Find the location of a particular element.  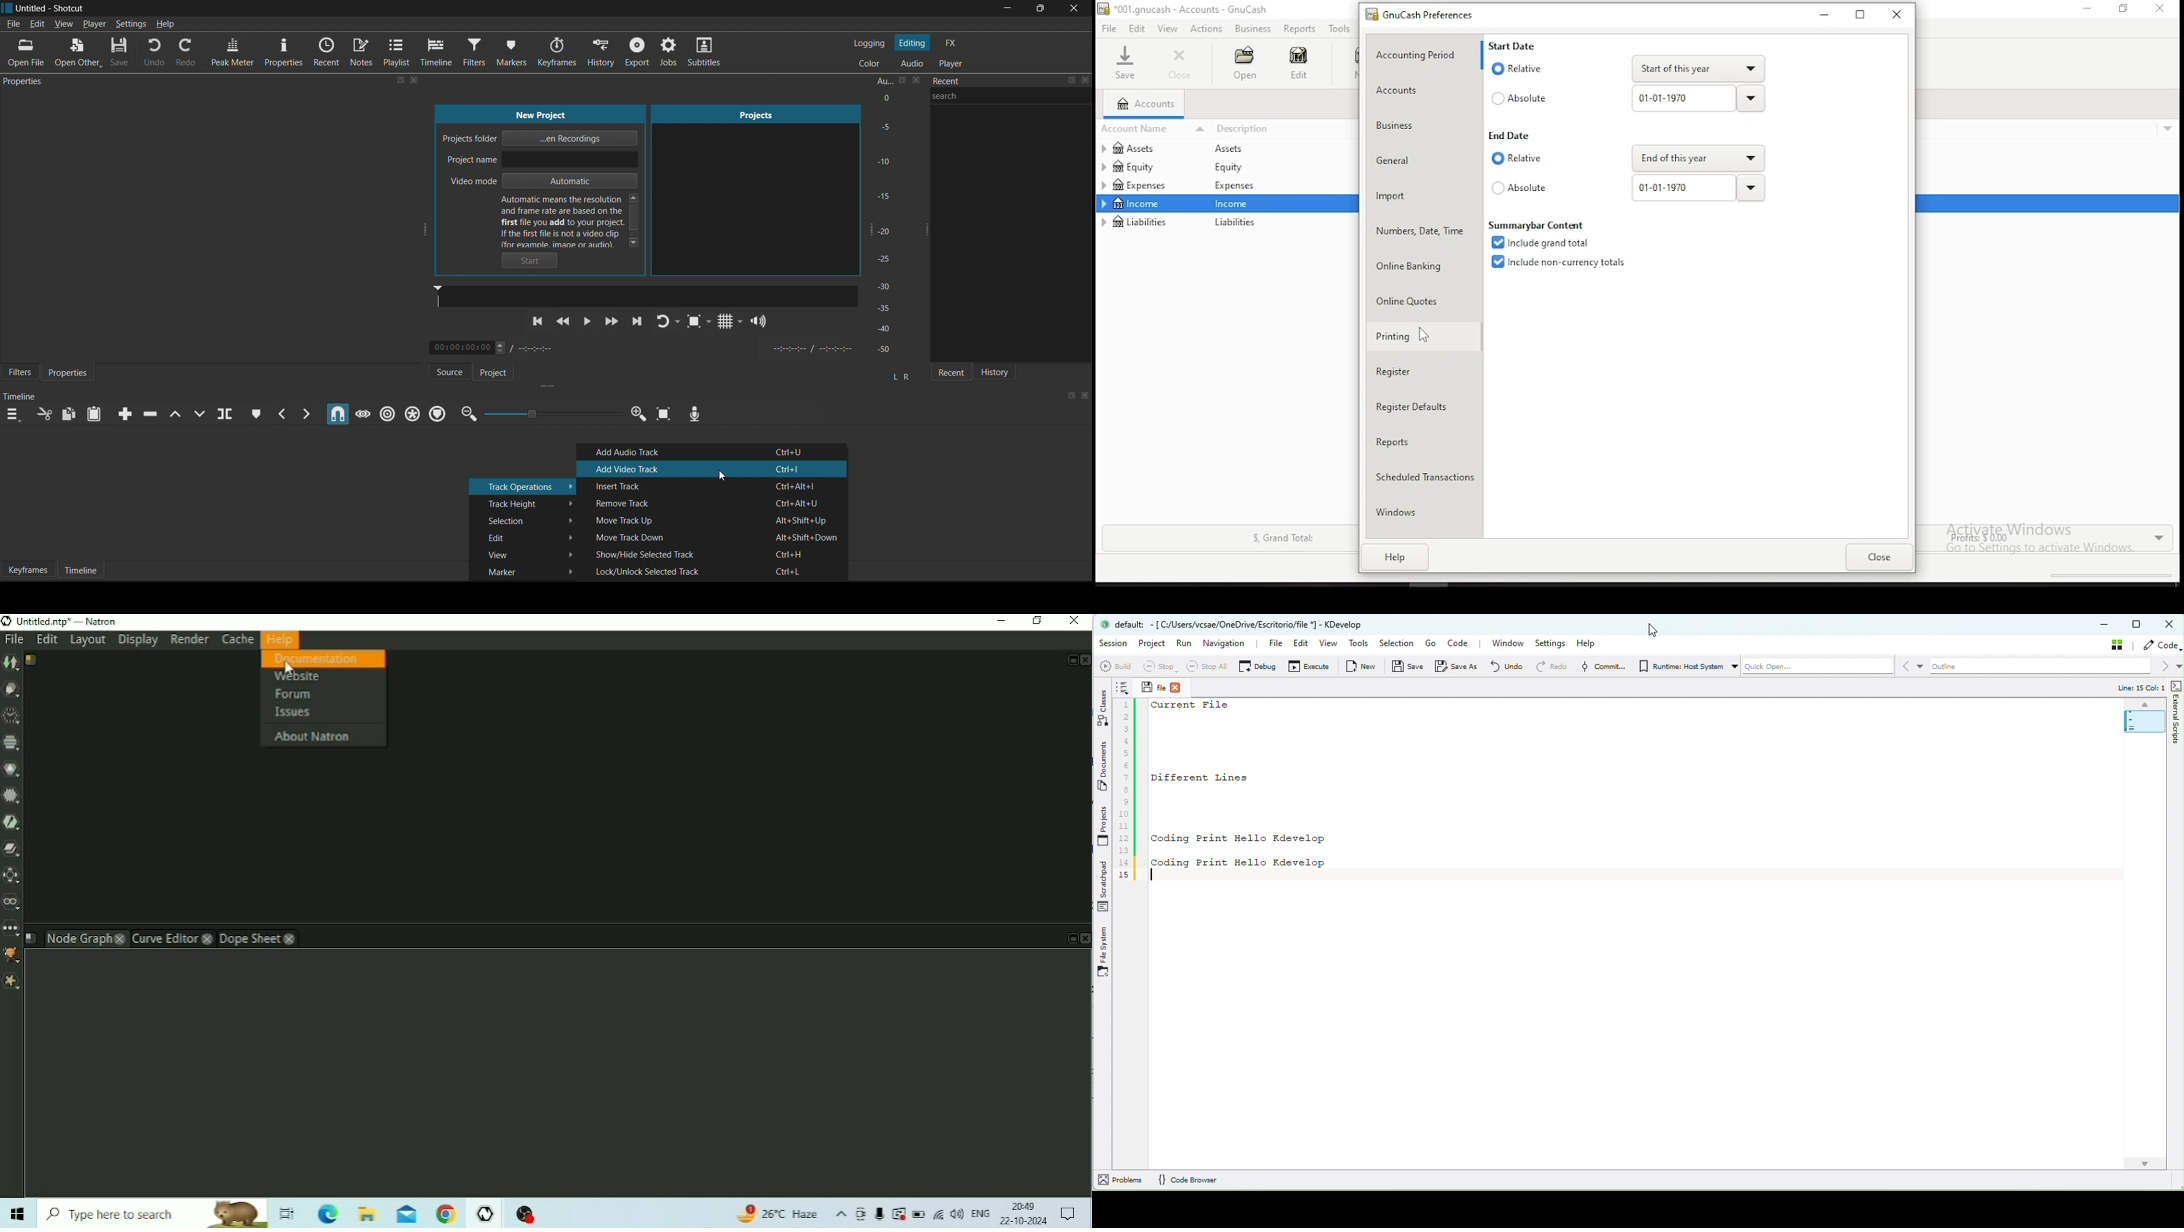

Show/Hide Selected Track is located at coordinates (714, 553).